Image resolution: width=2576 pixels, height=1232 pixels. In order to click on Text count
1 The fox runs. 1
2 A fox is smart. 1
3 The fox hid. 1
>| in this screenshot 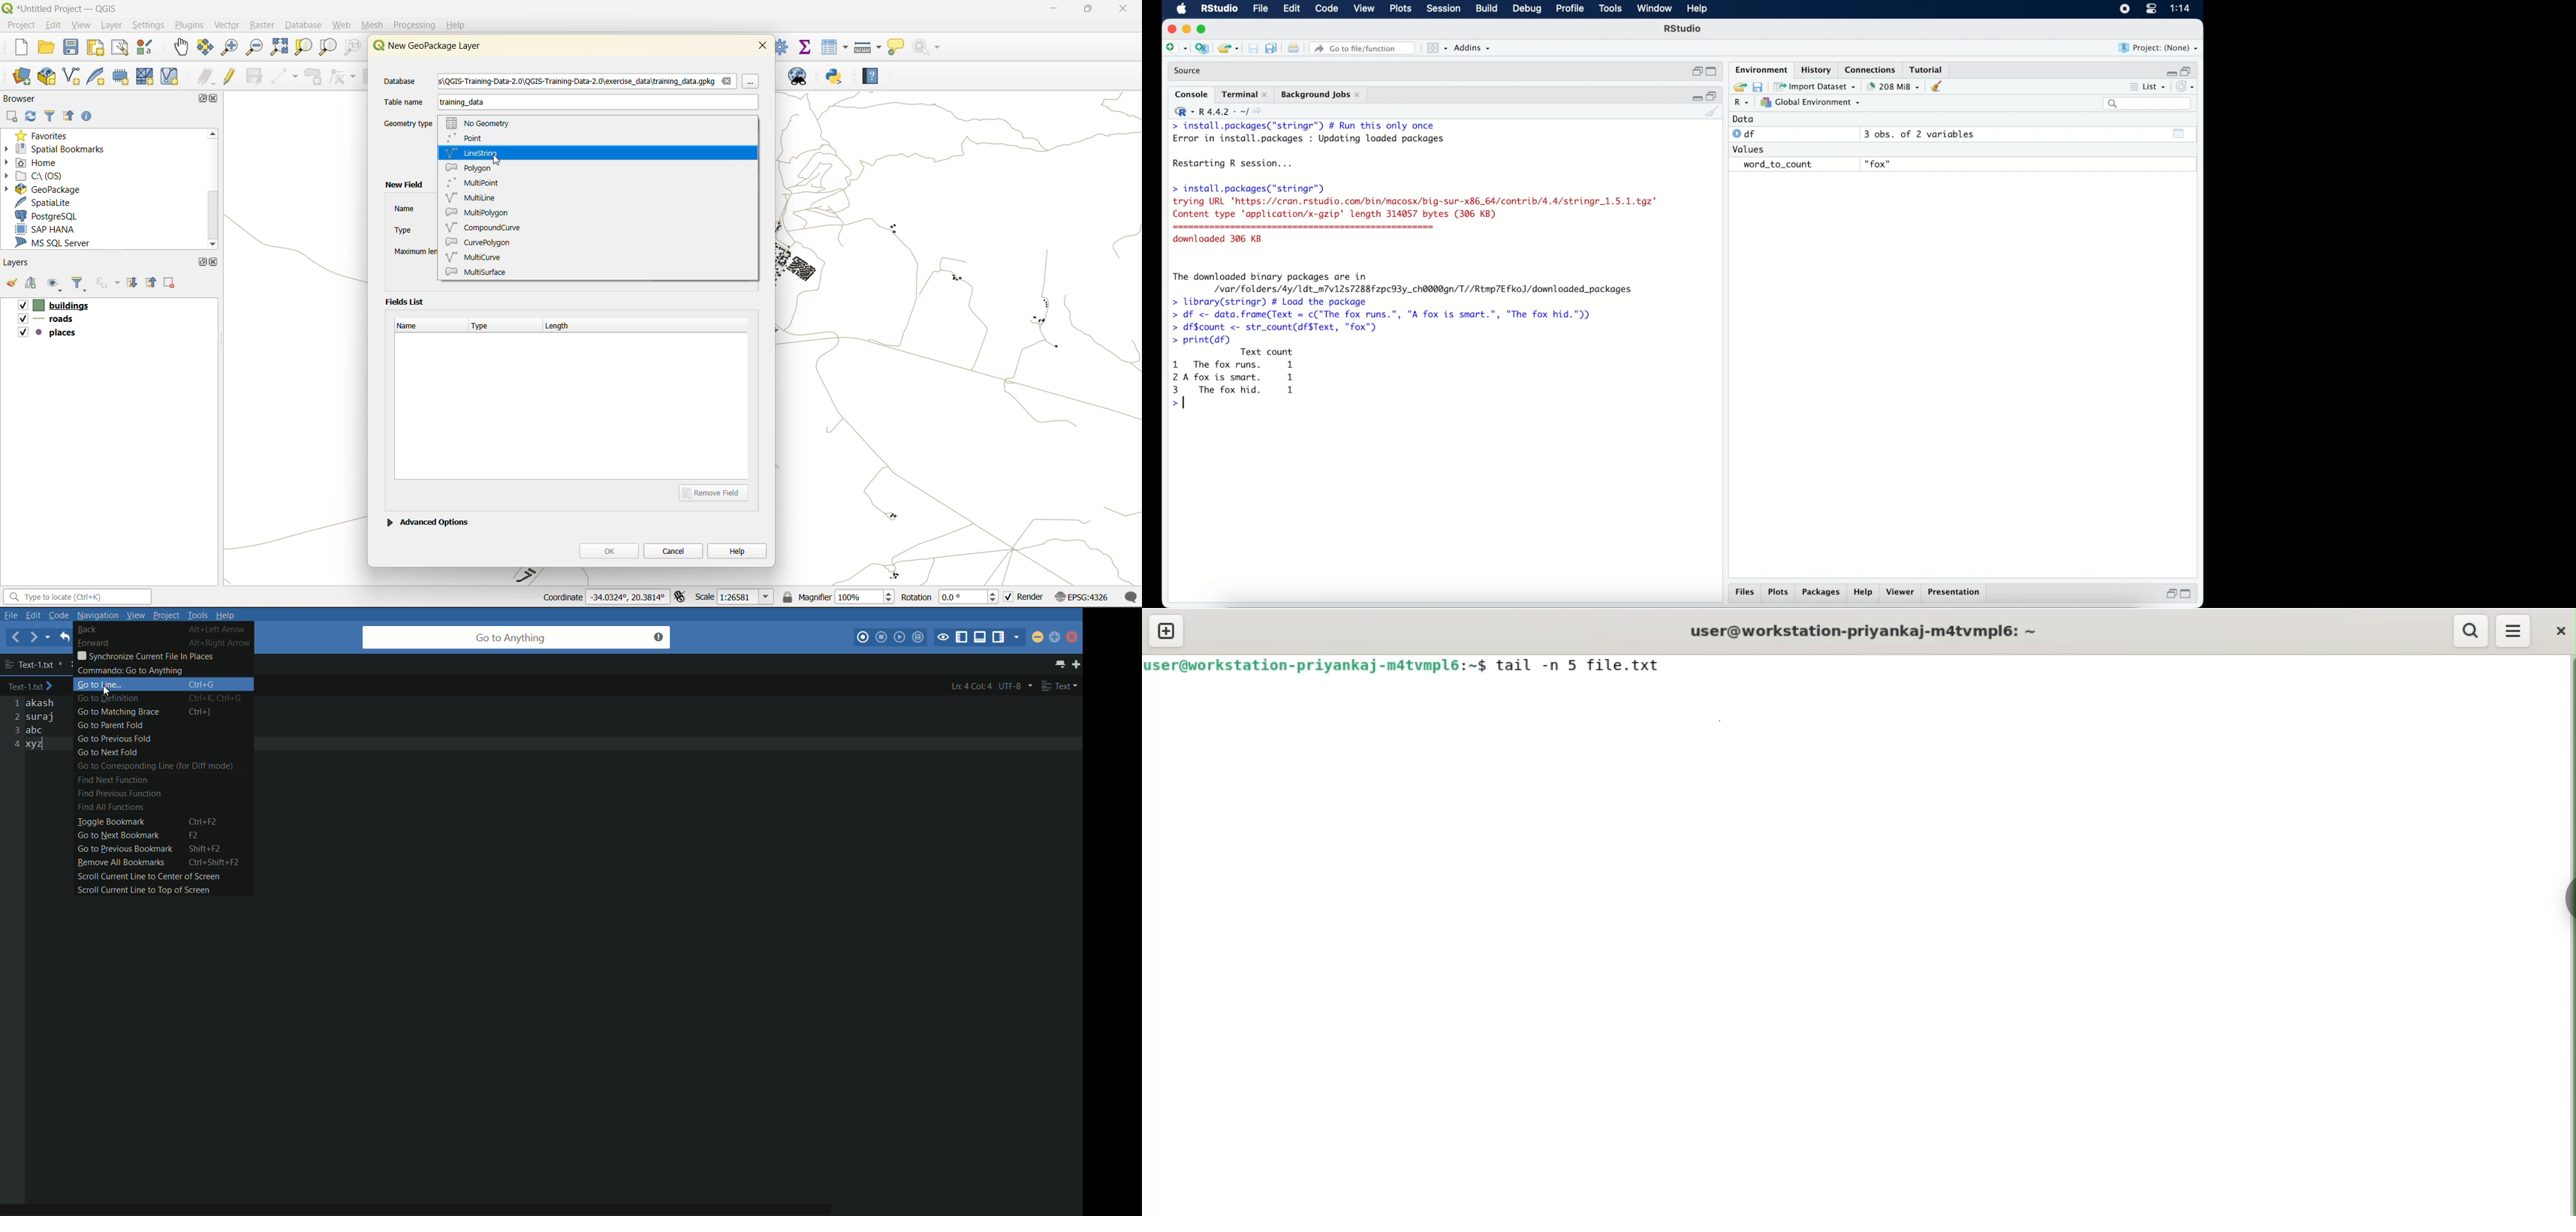, I will do `click(1235, 381)`.